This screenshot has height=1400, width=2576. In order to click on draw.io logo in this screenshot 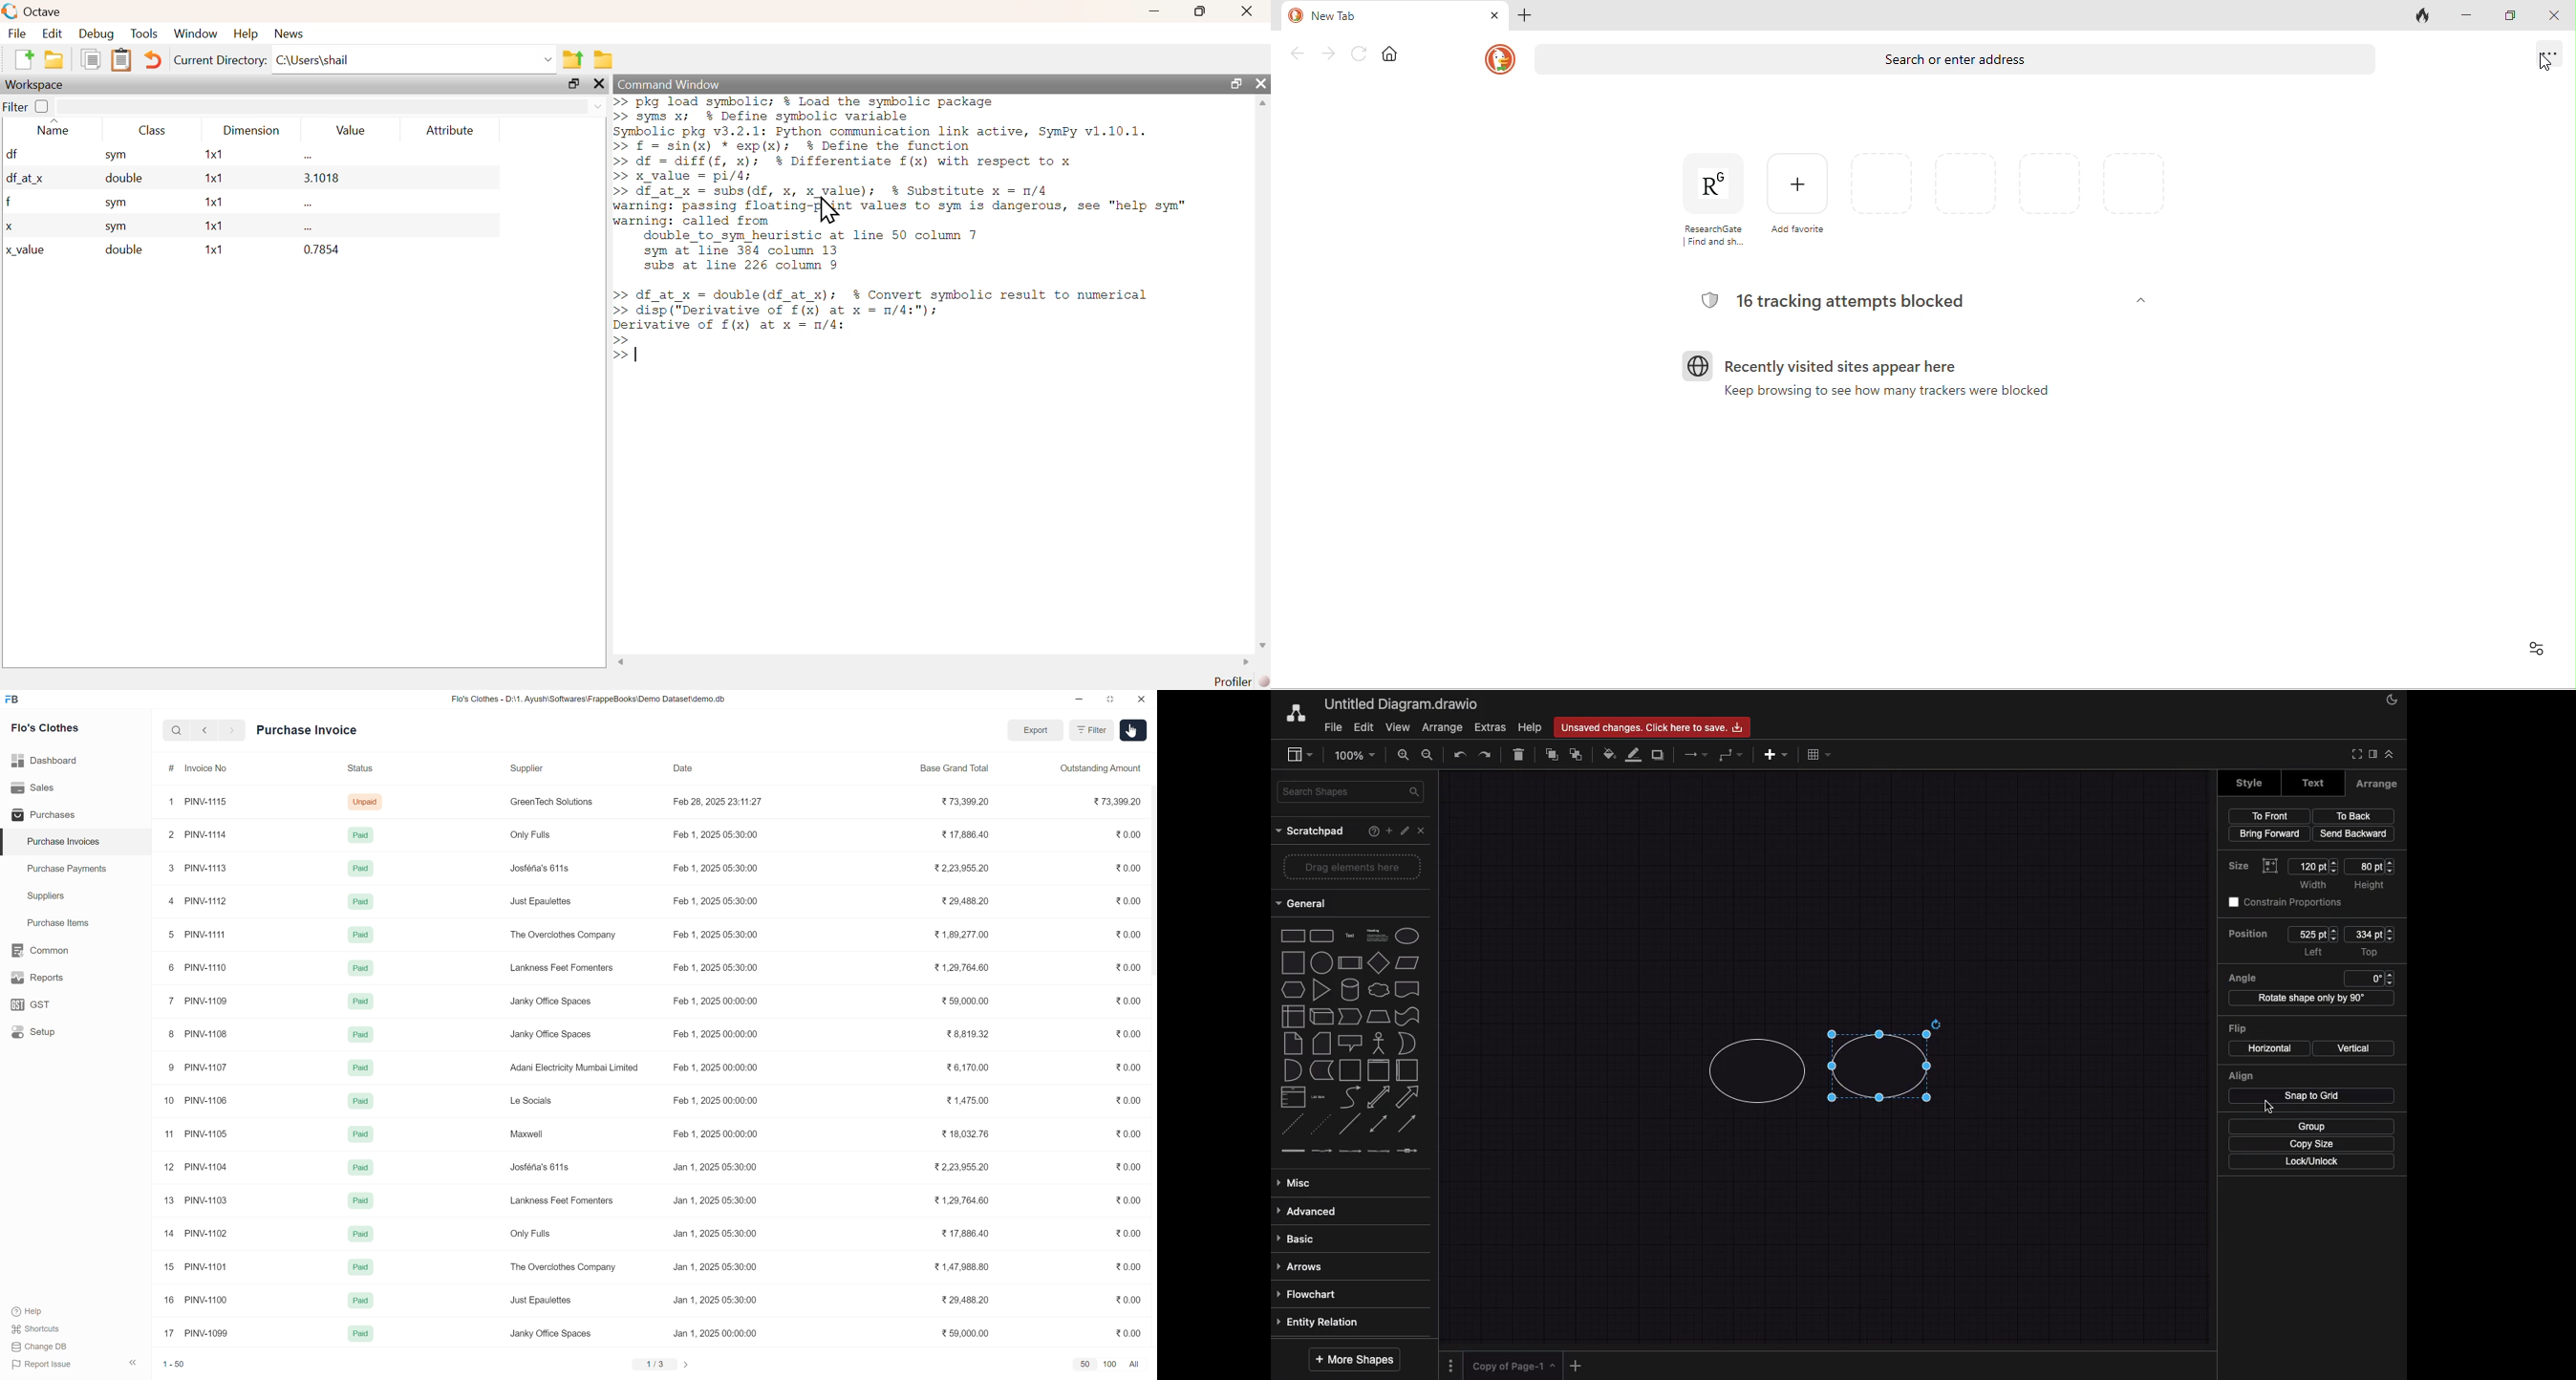, I will do `click(1295, 713)`.